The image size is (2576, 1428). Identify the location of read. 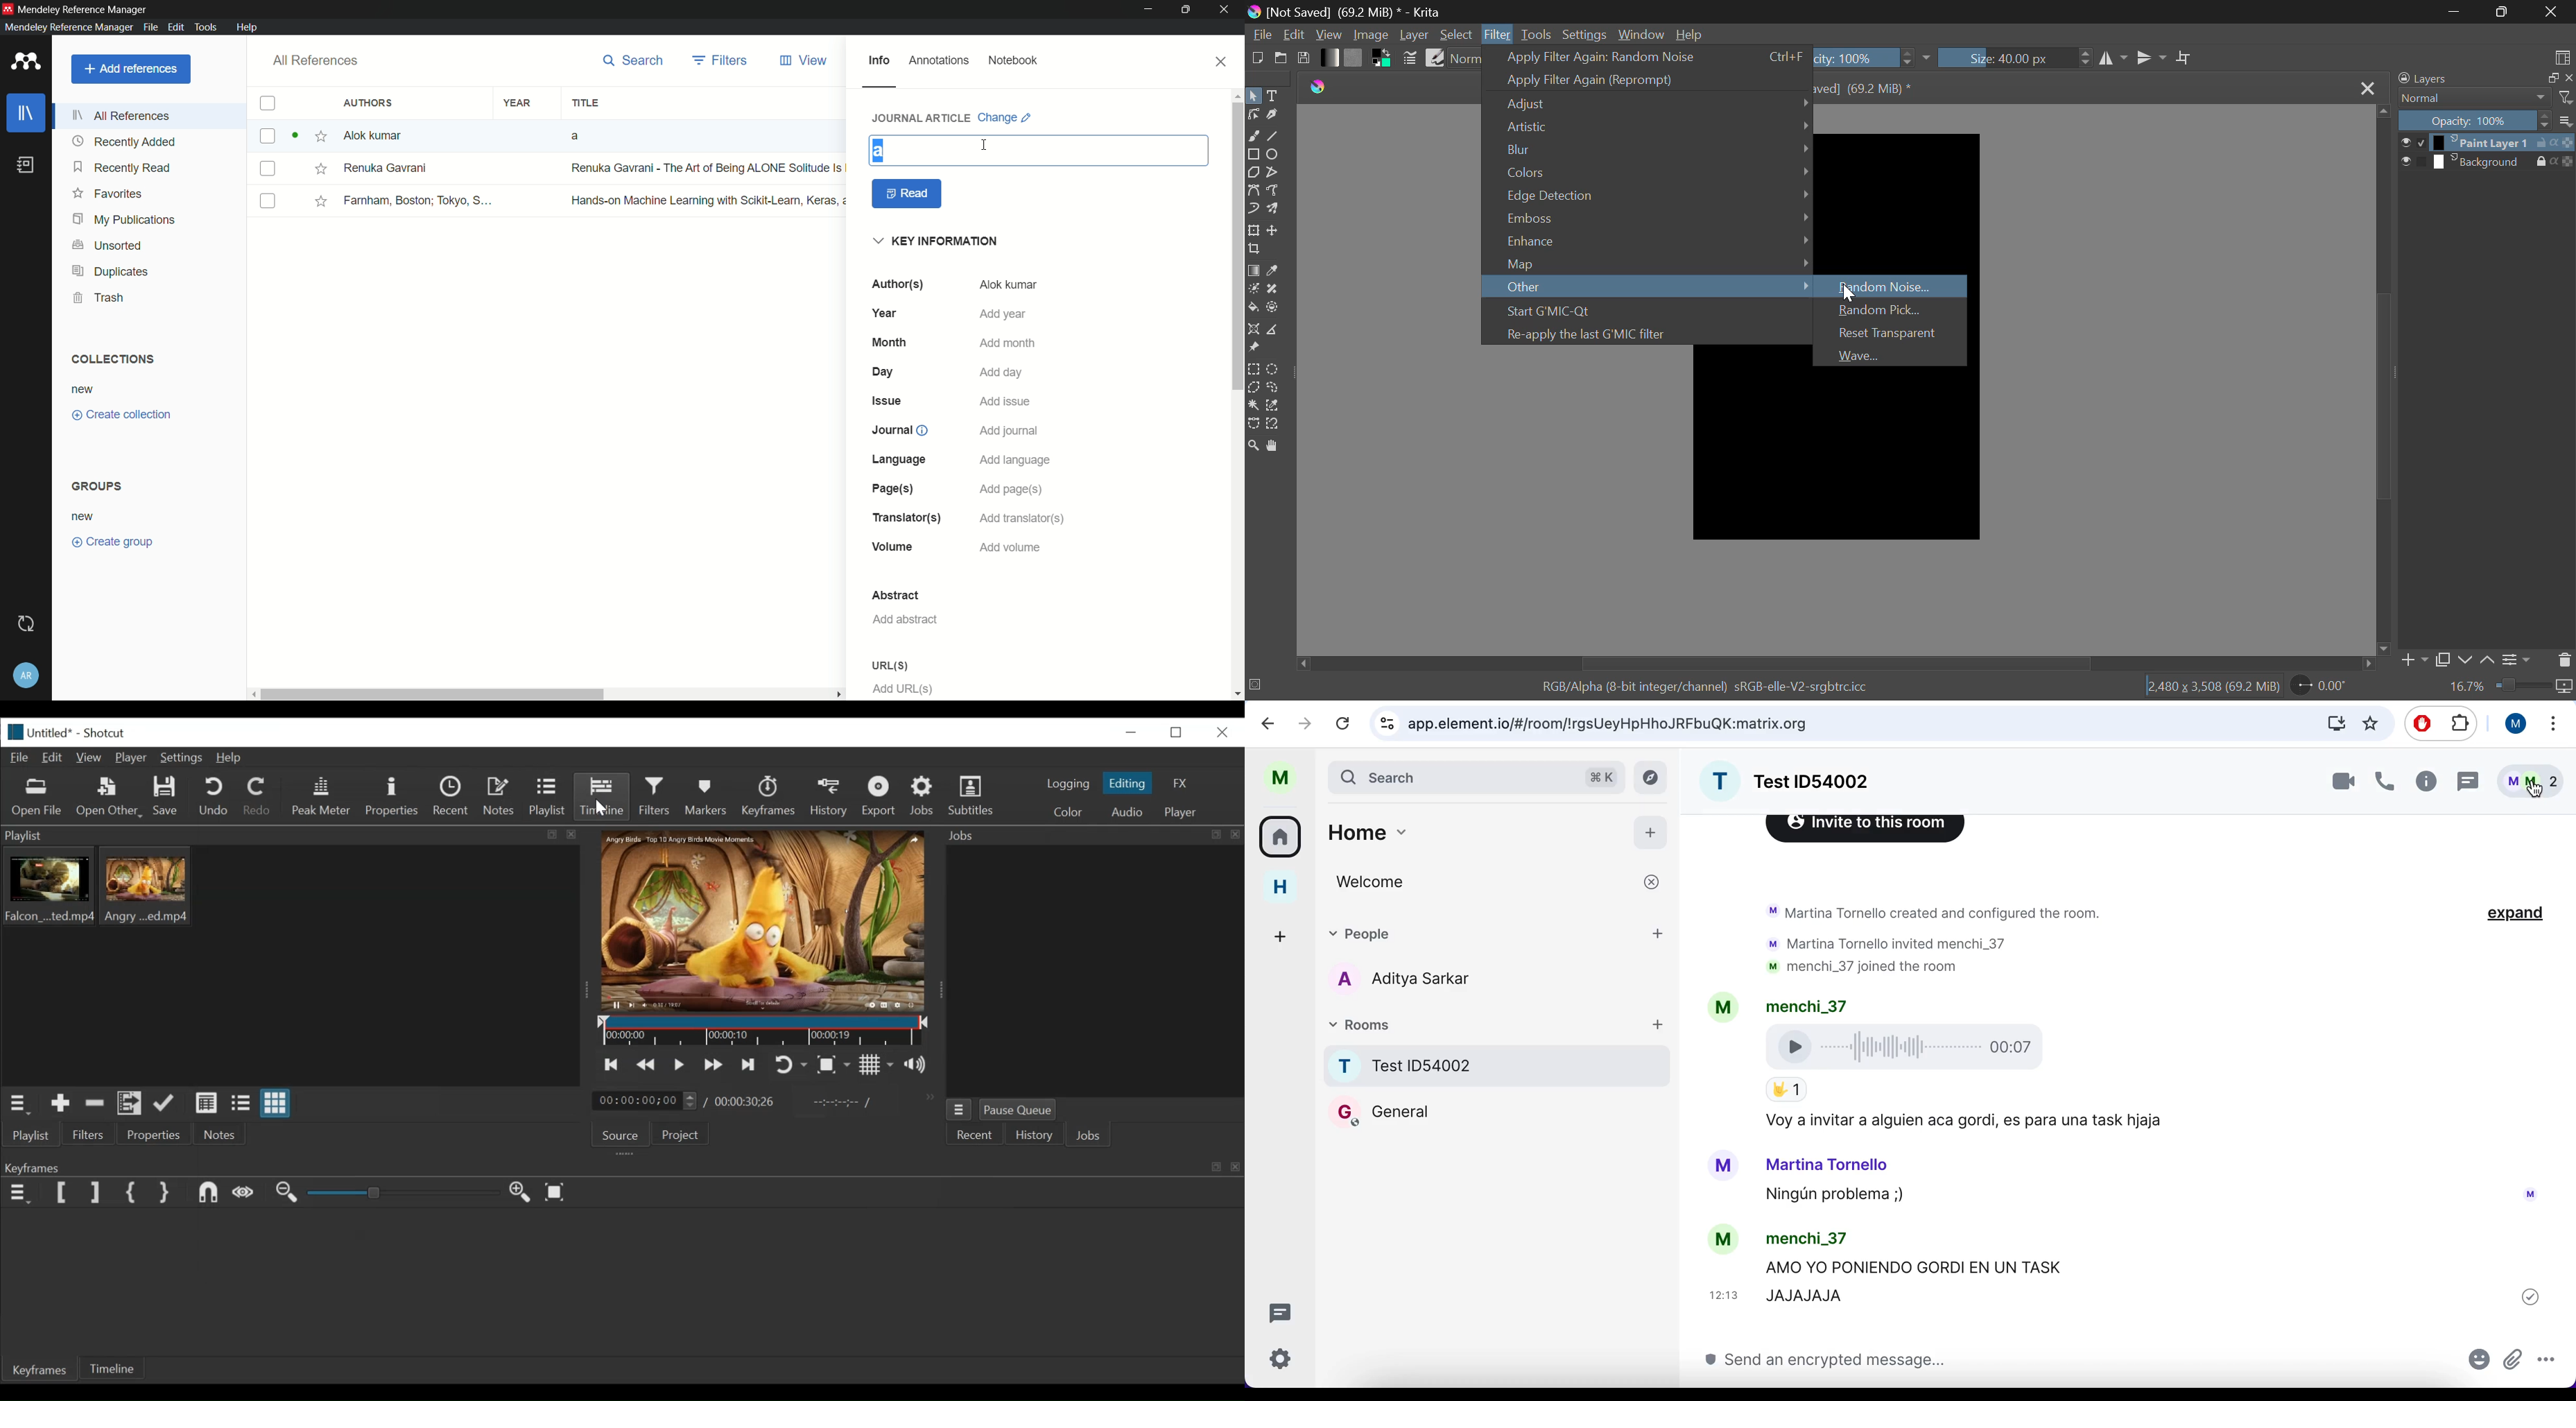
(908, 194).